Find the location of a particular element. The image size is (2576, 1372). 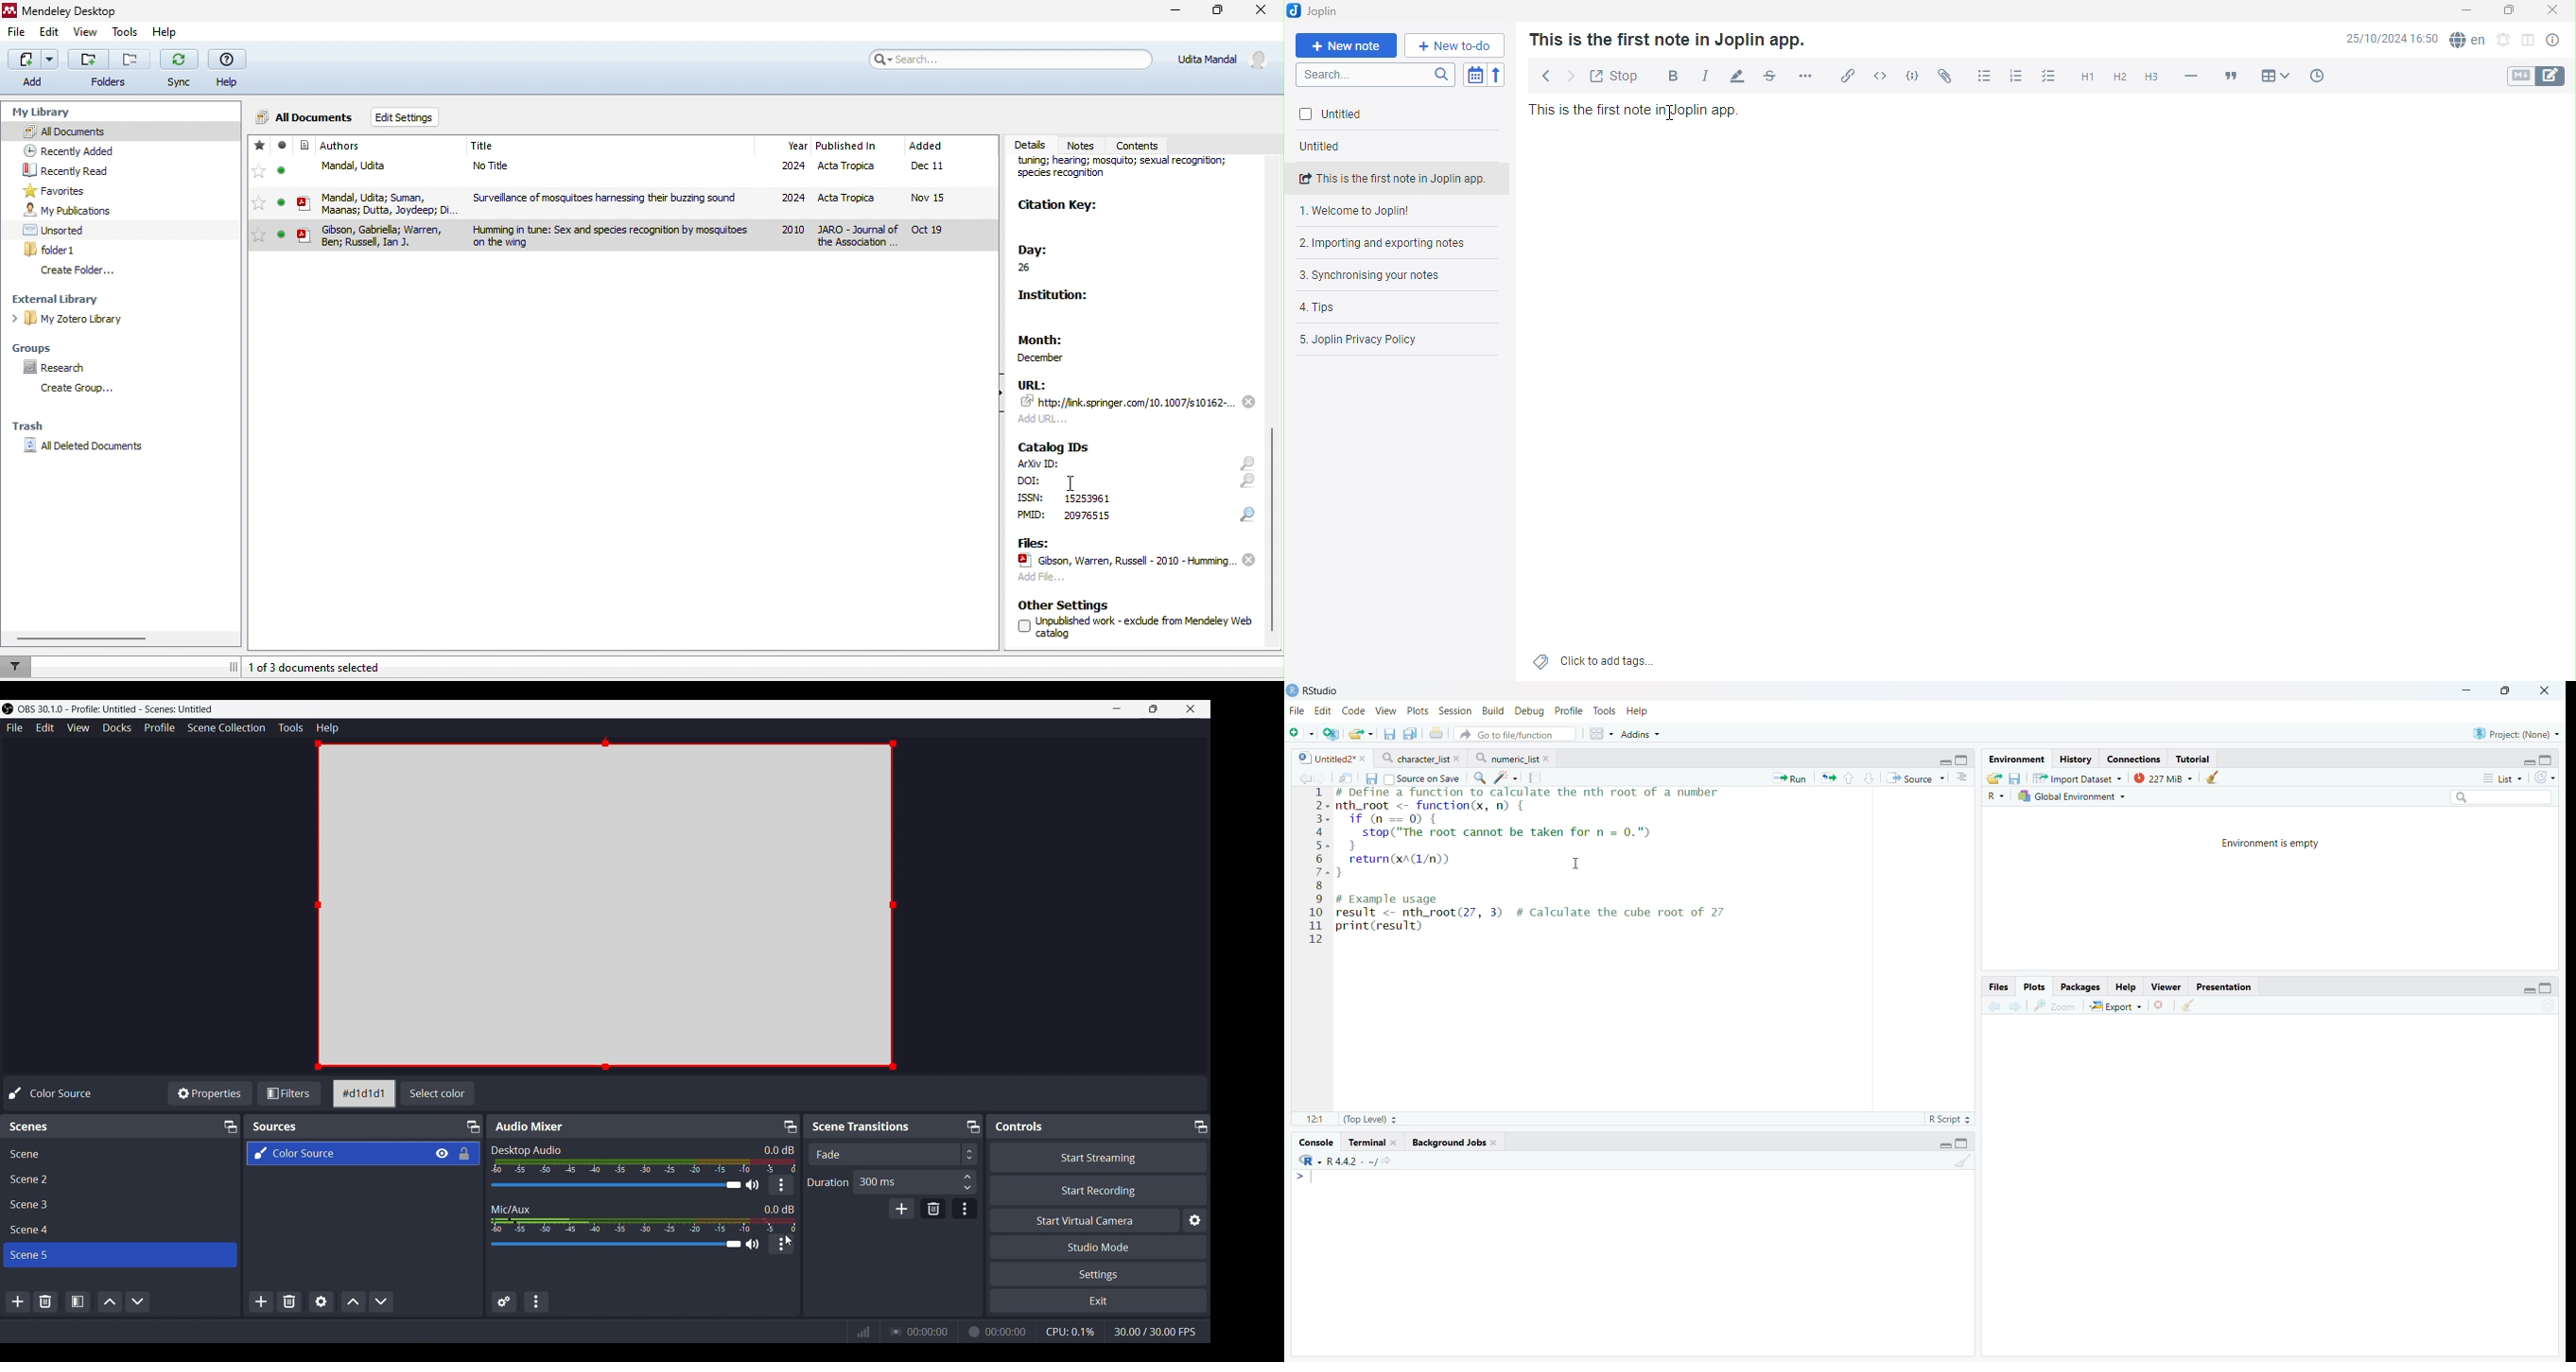

Edit is located at coordinates (1324, 710).